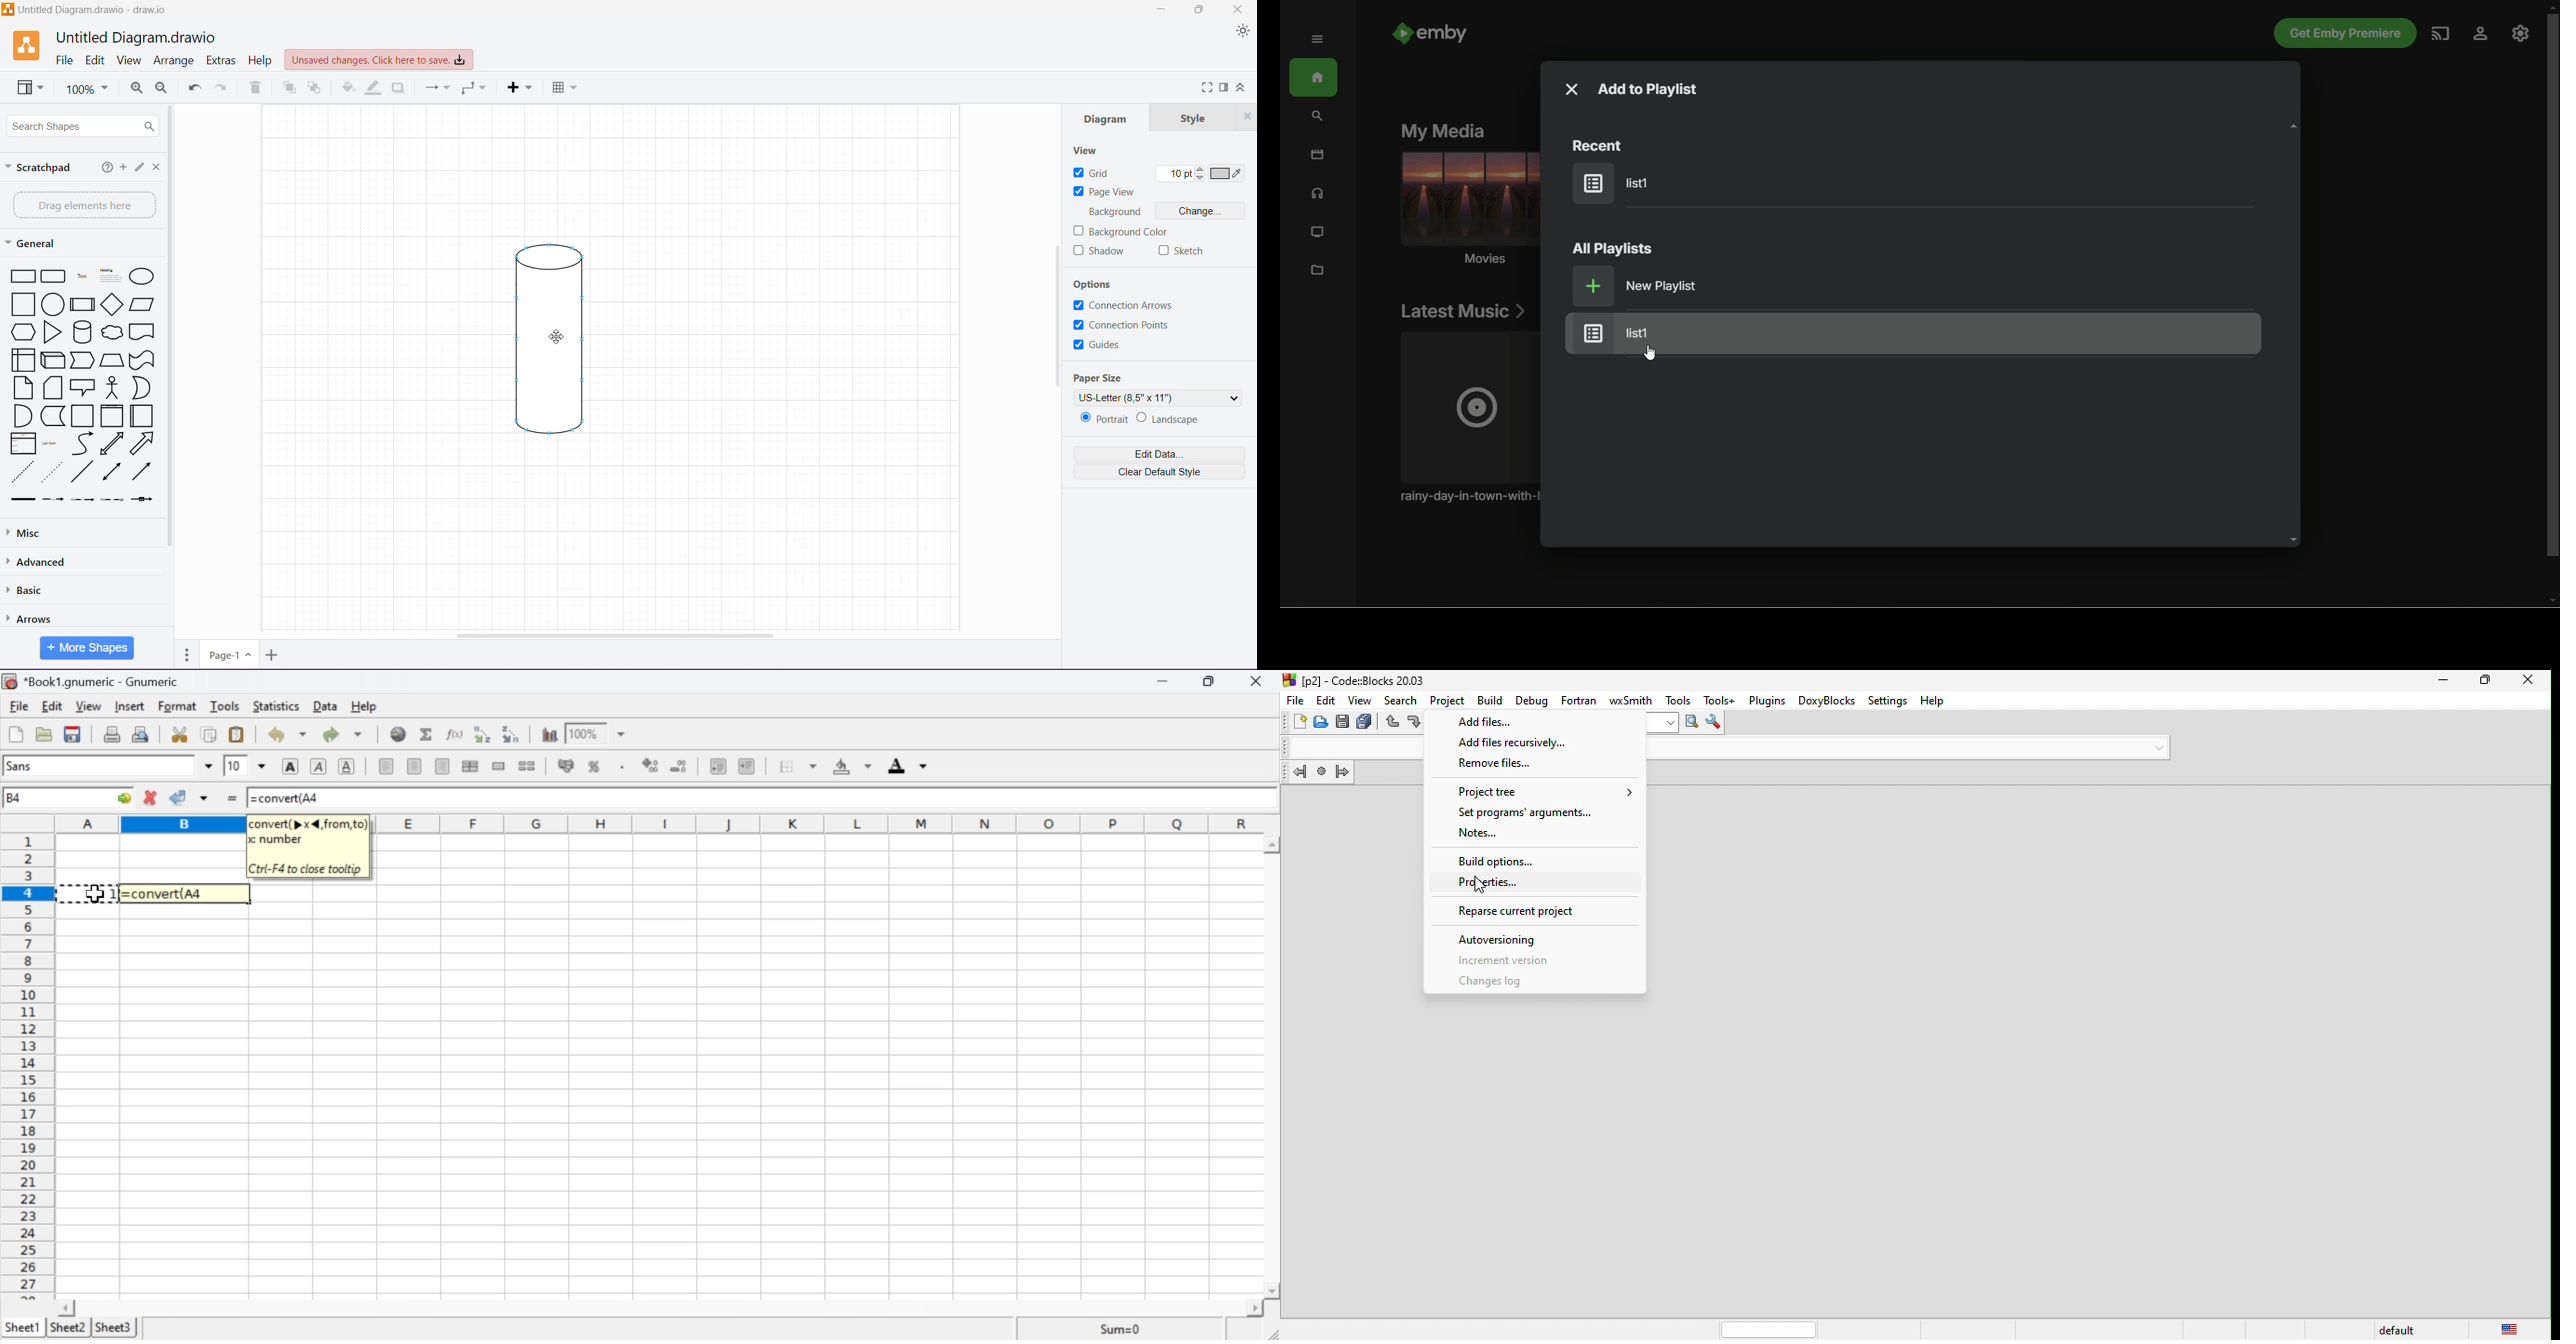  Describe the element at coordinates (2156, 745) in the screenshot. I see `drop down` at that location.